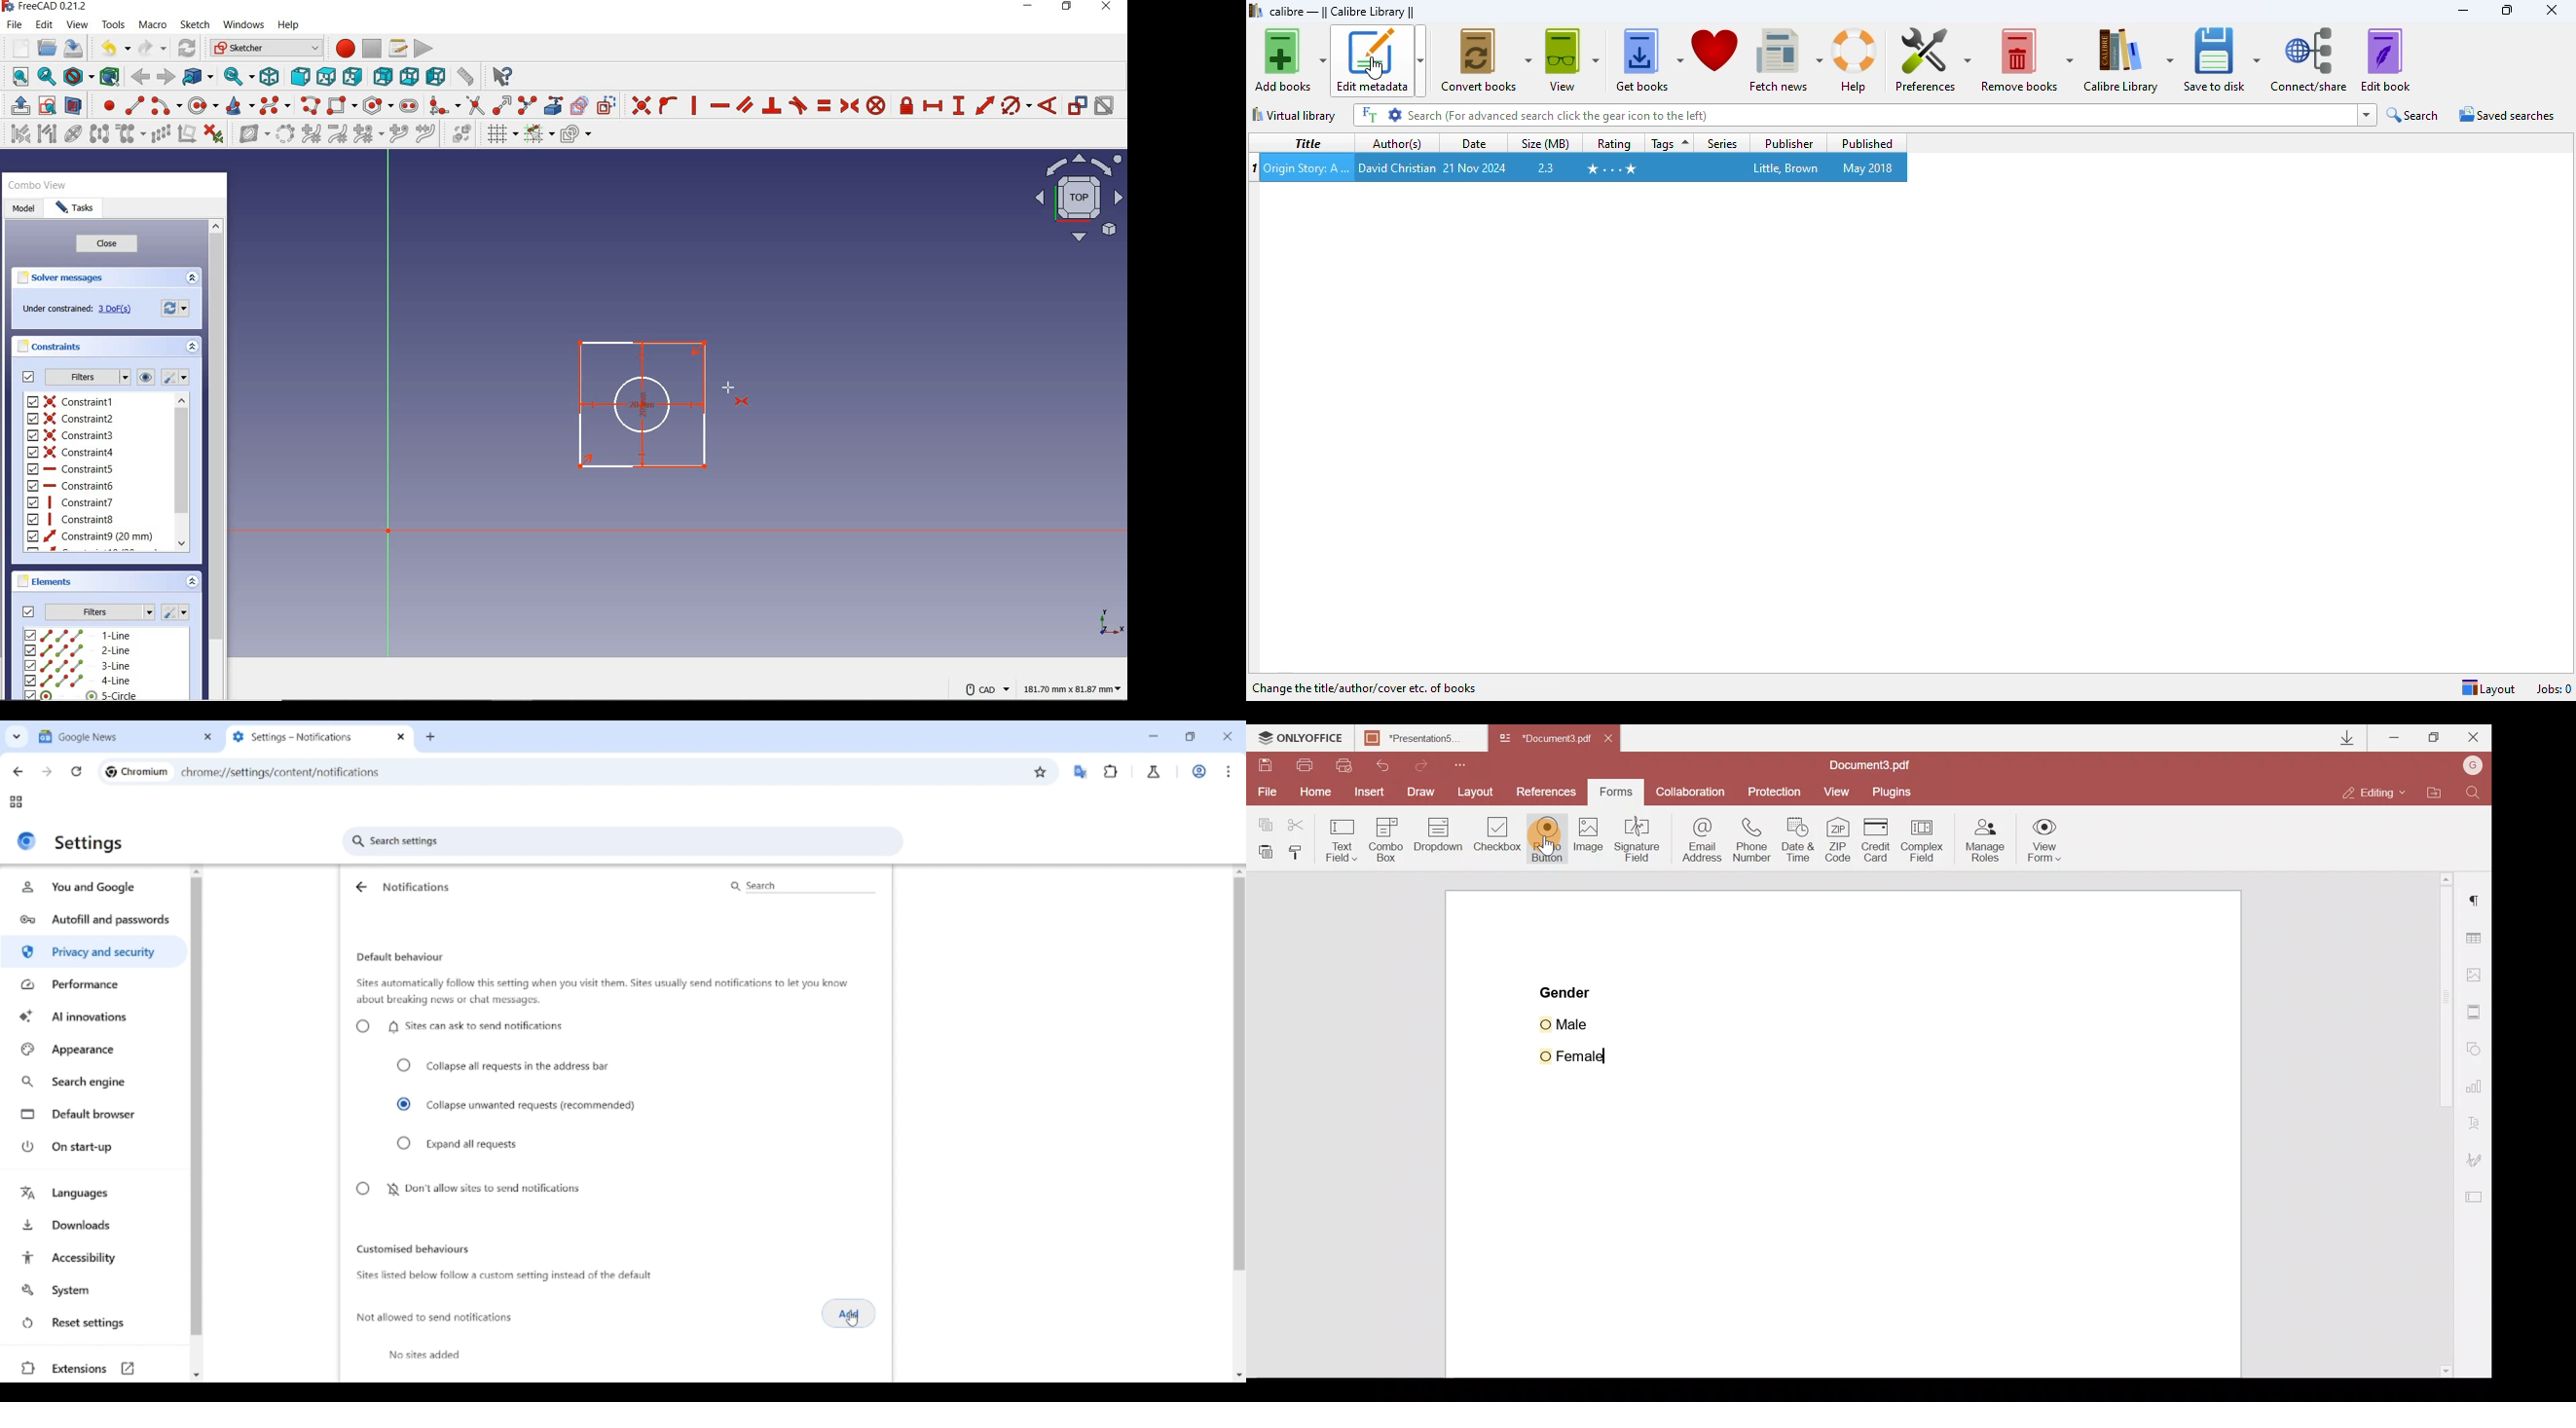 The height and width of the screenshot is (1428, 2576). Describe the element at coordinates (1715, 51) in the screenshot. I see `donate to support calibre` at that location.